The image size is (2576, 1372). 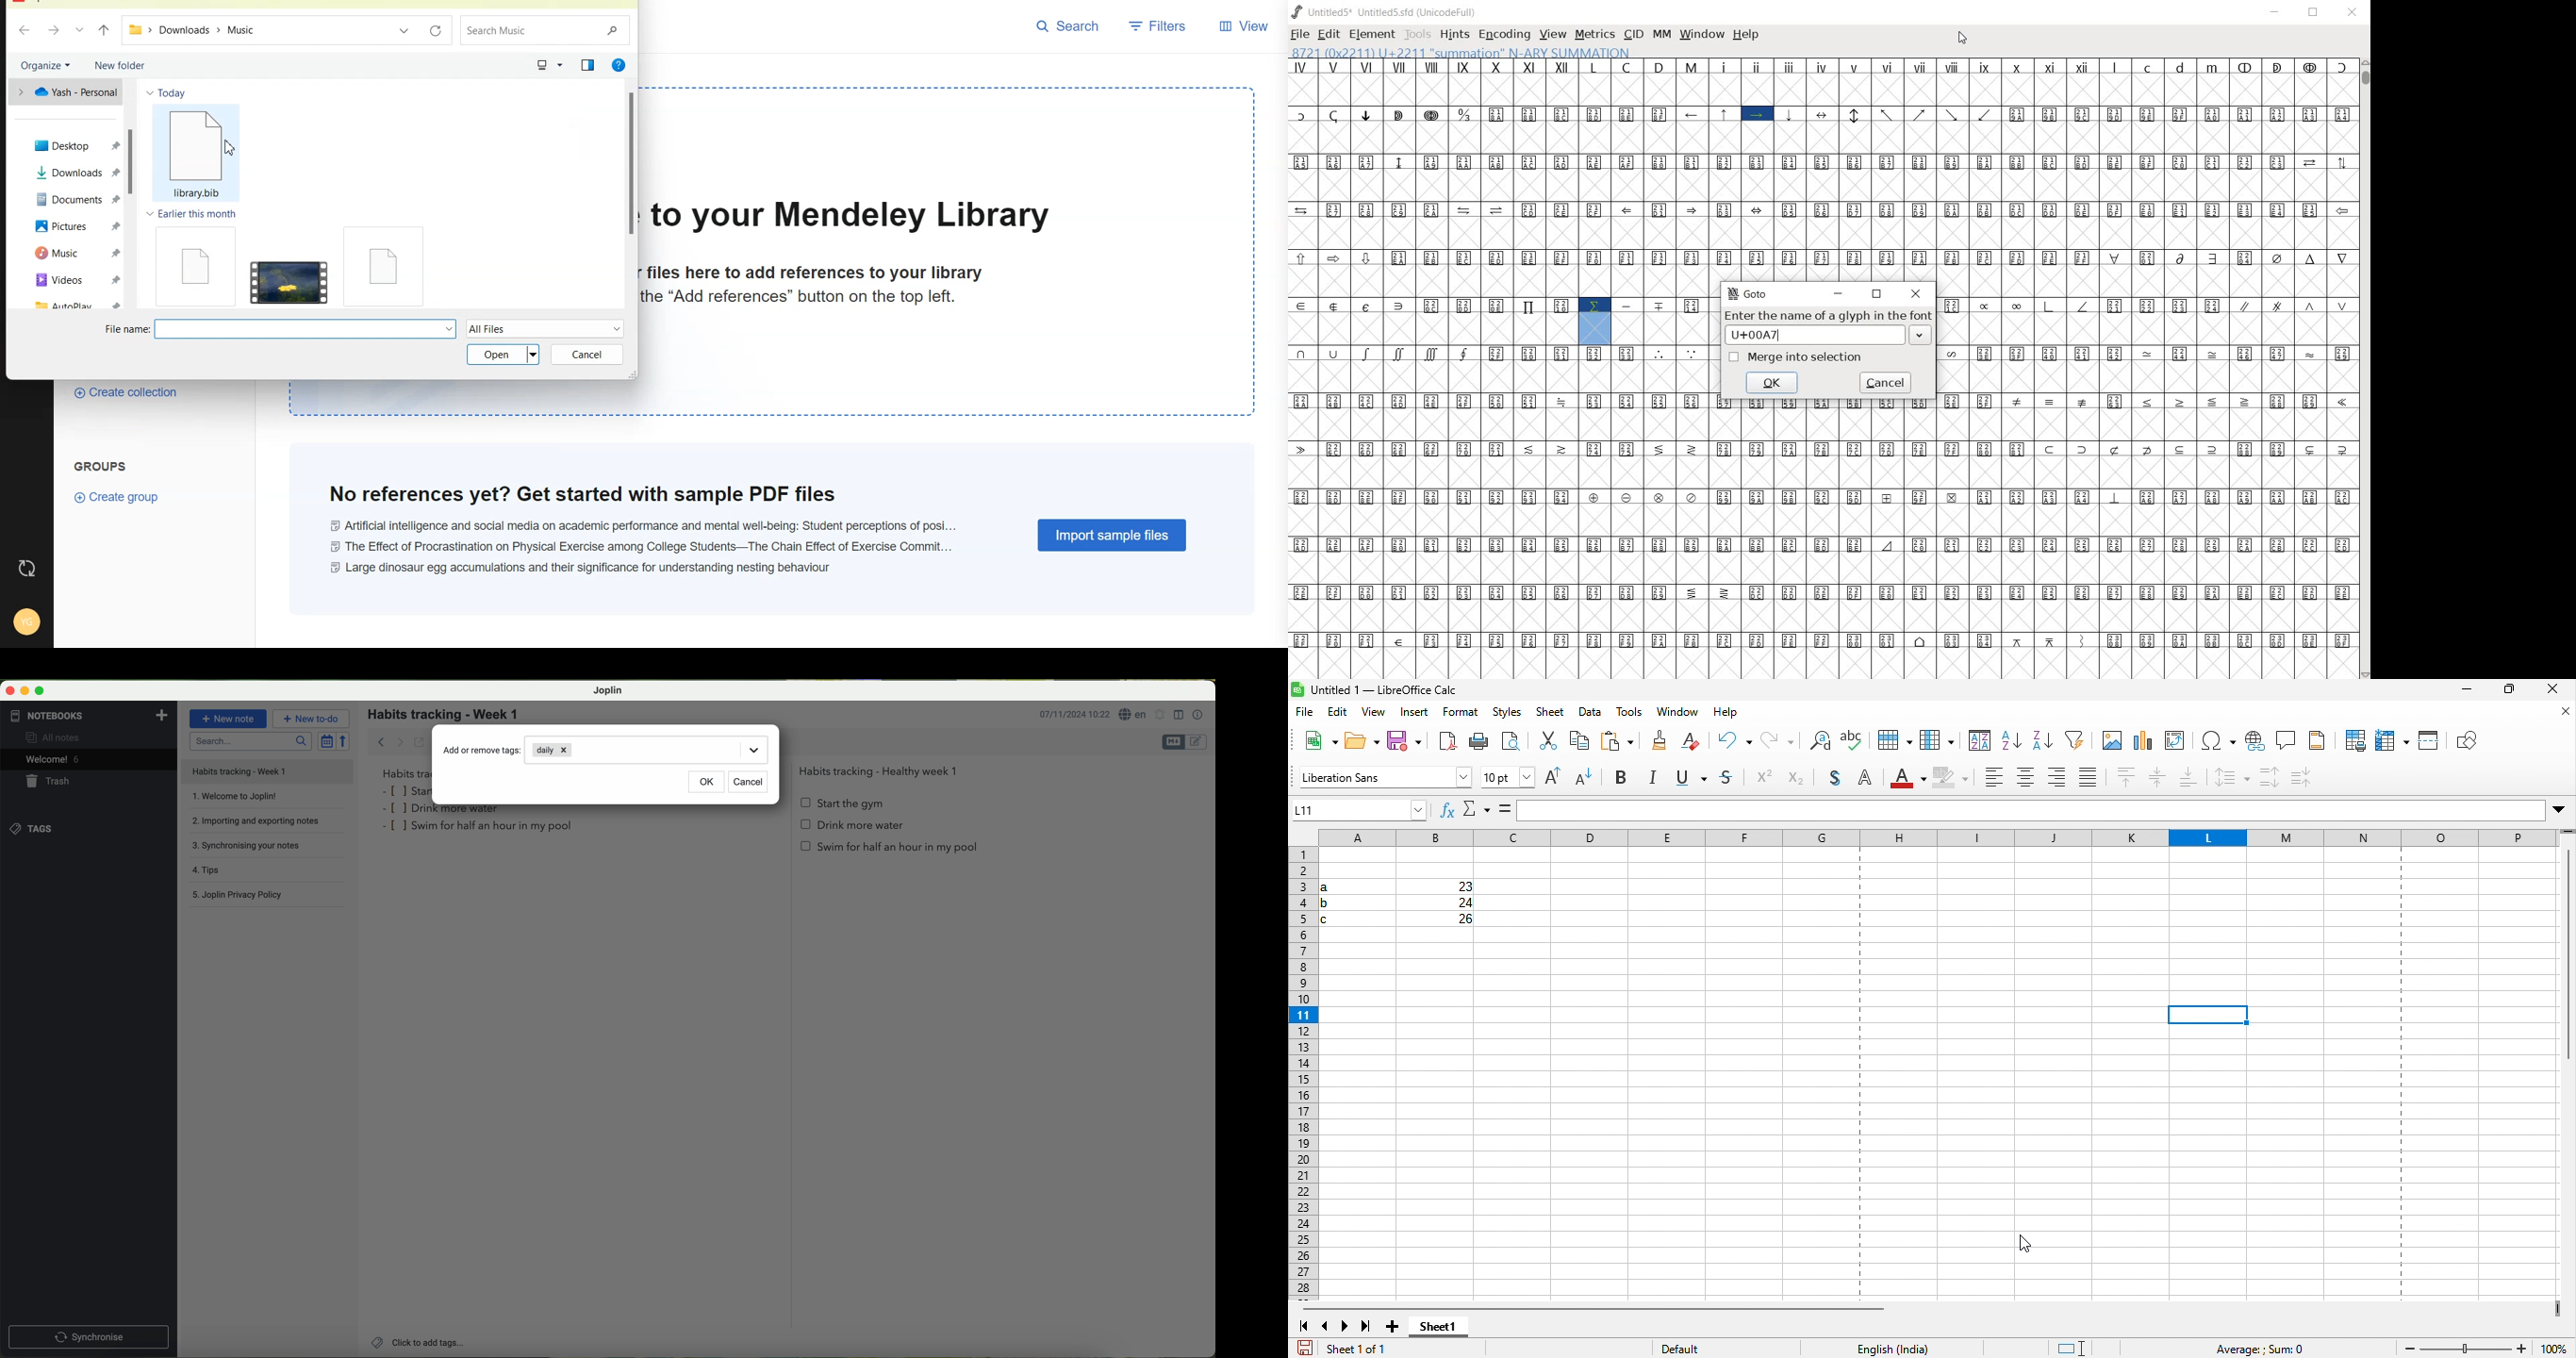 I want to click on Earlier this month, so click(x=194, y=213).